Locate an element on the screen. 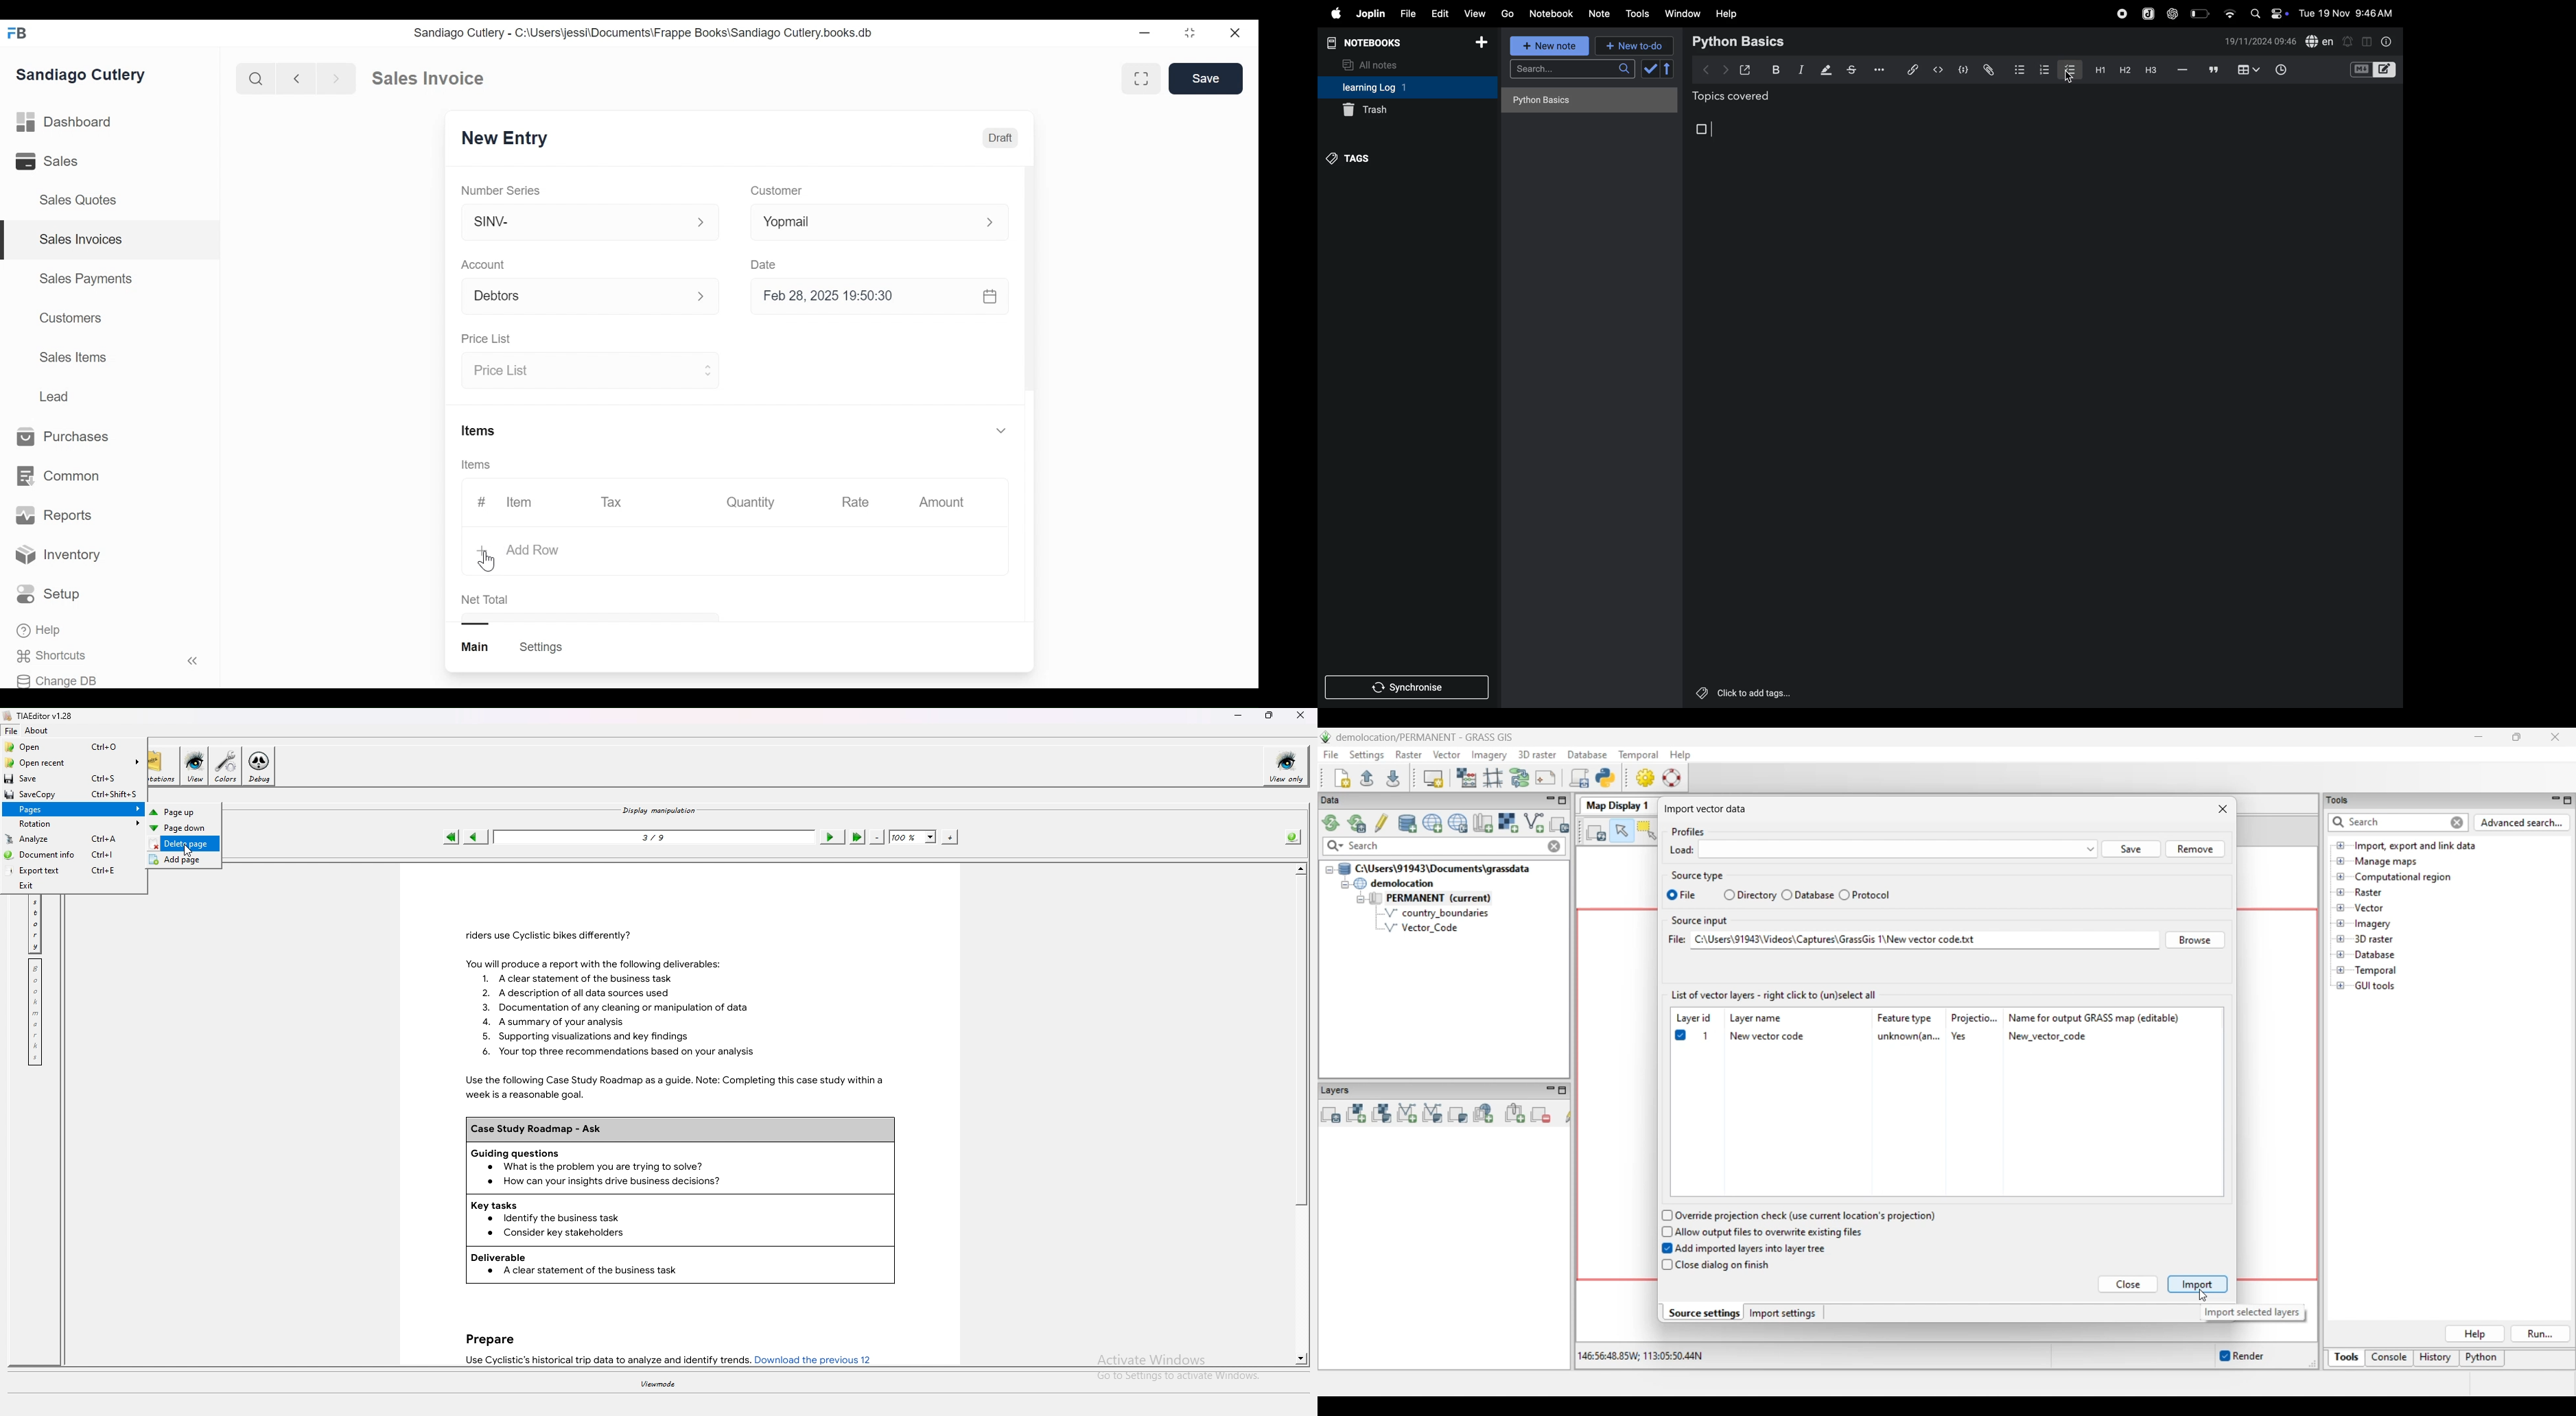 This screenshot has height=1428, width=2576. Items is located at coordinates (477, 465).